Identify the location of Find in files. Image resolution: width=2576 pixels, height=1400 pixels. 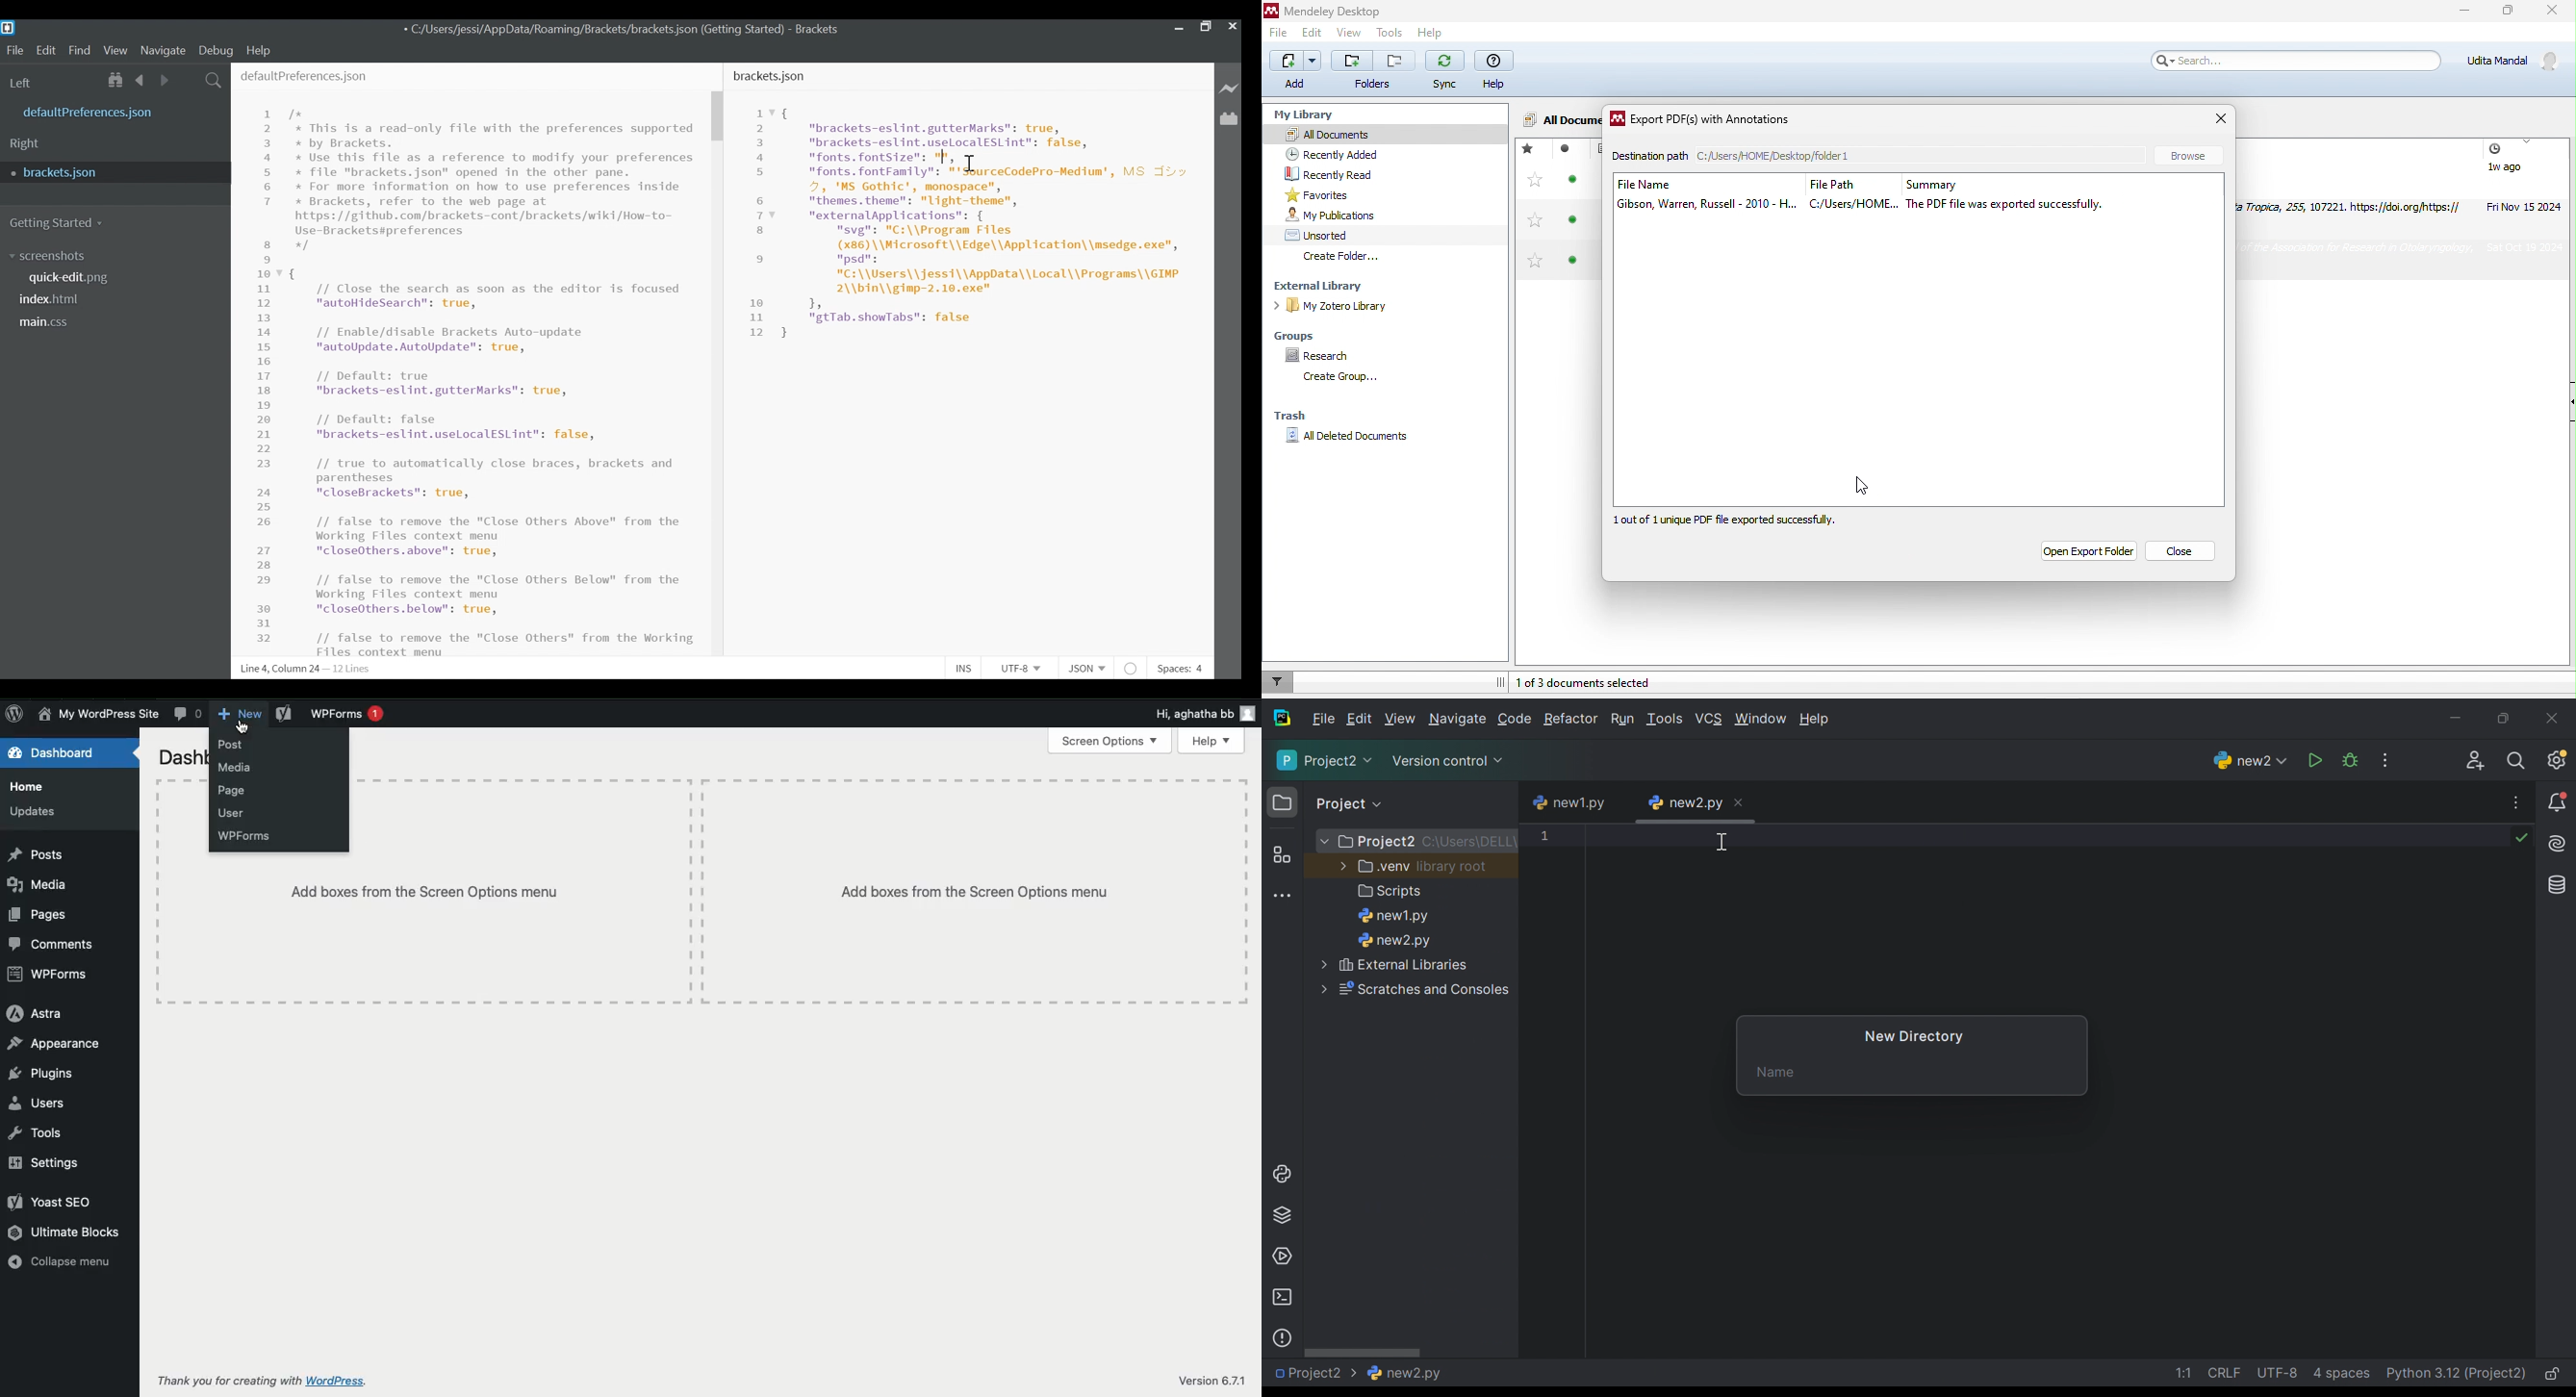
(213, 80).